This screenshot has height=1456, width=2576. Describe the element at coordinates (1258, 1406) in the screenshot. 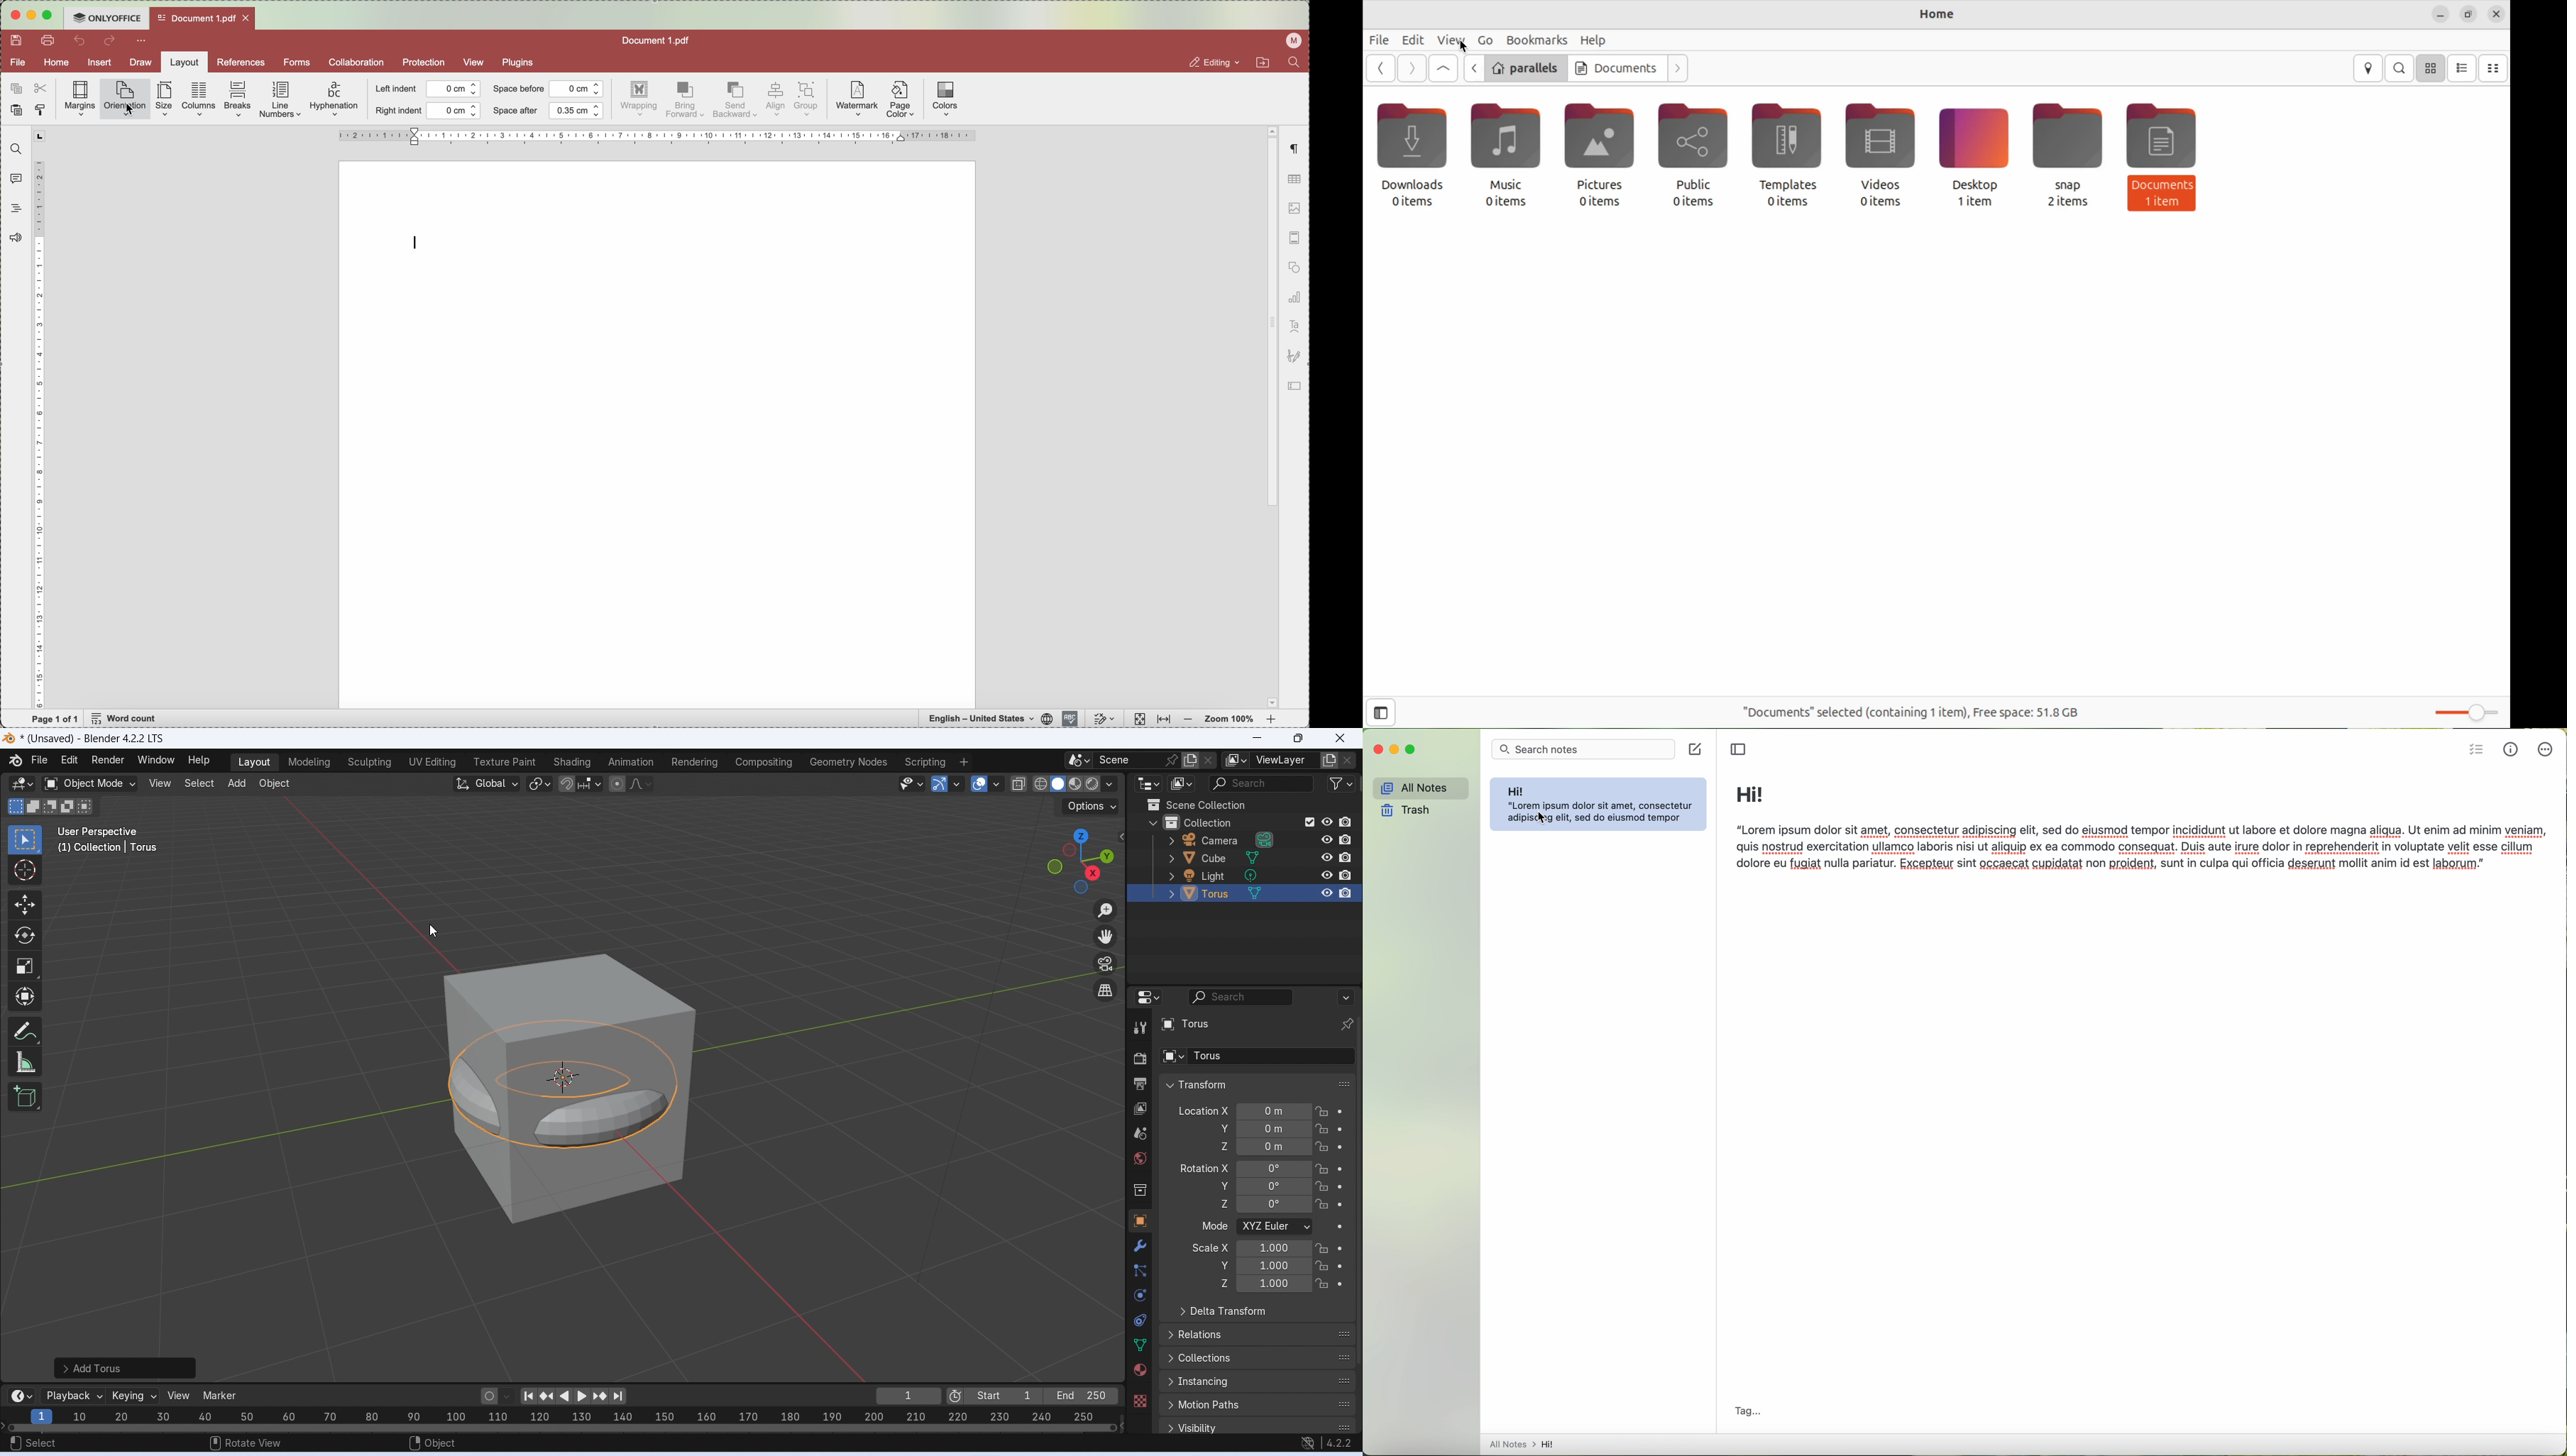

I see `Motion paths` at that location.